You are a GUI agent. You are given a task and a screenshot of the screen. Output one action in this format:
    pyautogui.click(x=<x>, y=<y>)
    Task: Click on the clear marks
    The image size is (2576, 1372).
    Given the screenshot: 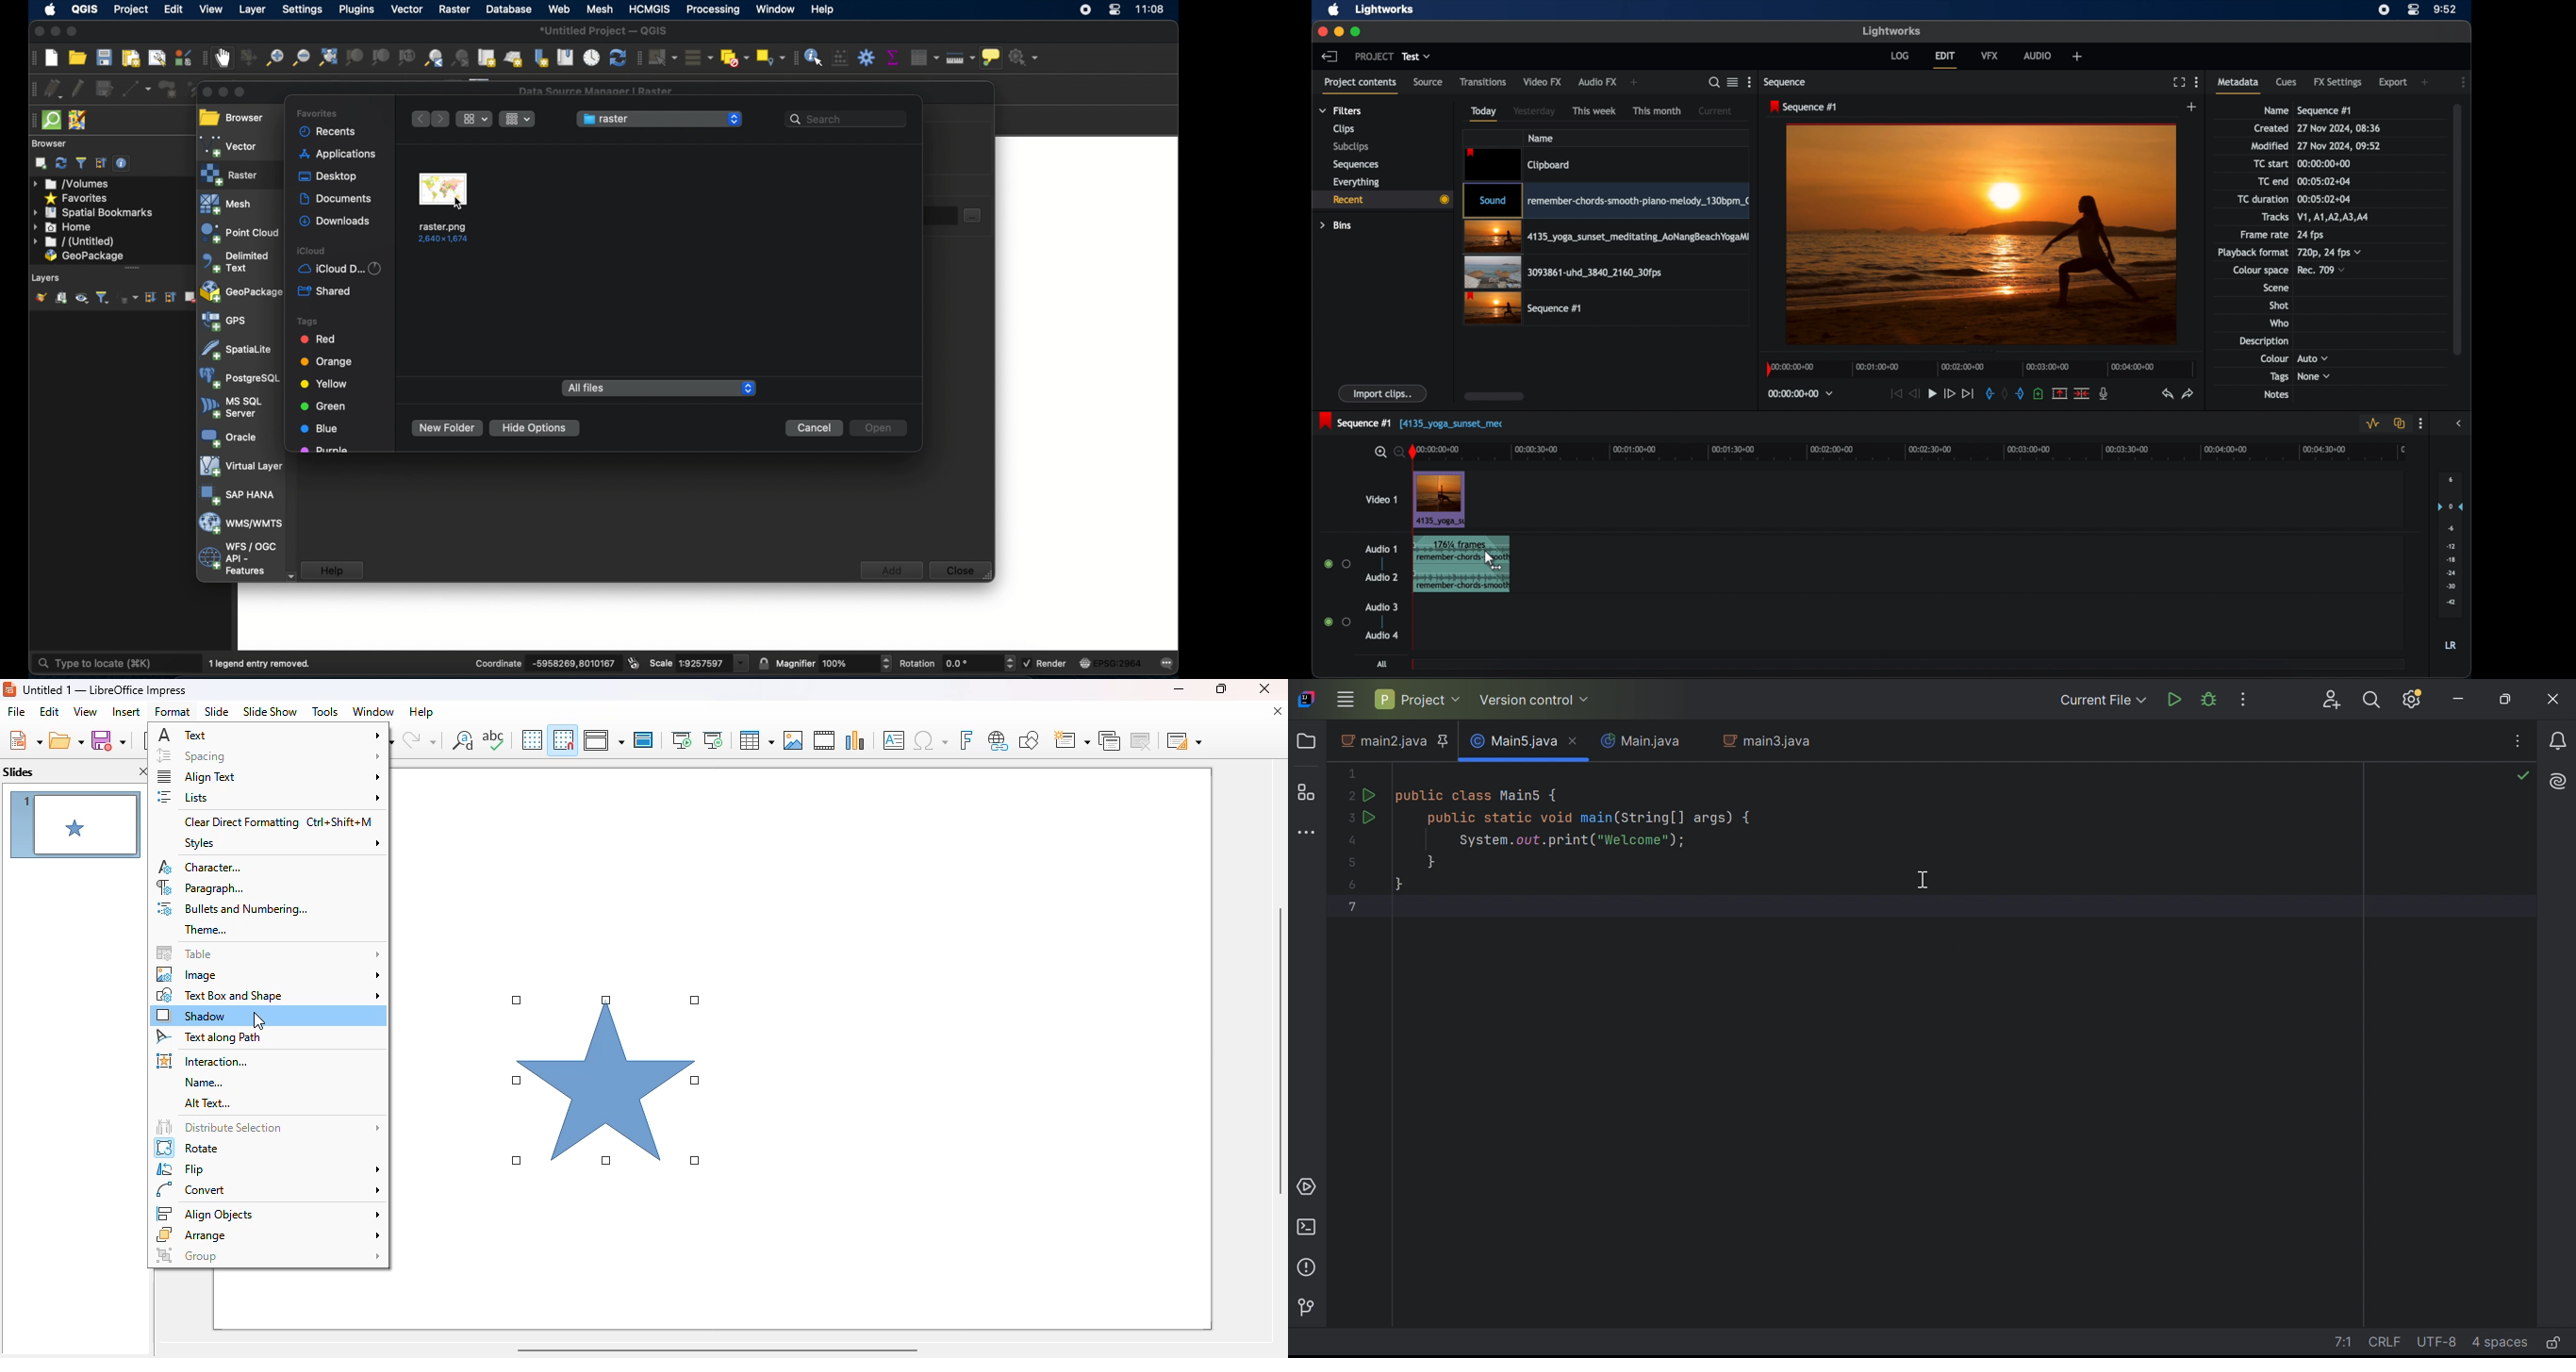 What is the action you would take?
    pyautogui.click(x=2005, y=394)
    